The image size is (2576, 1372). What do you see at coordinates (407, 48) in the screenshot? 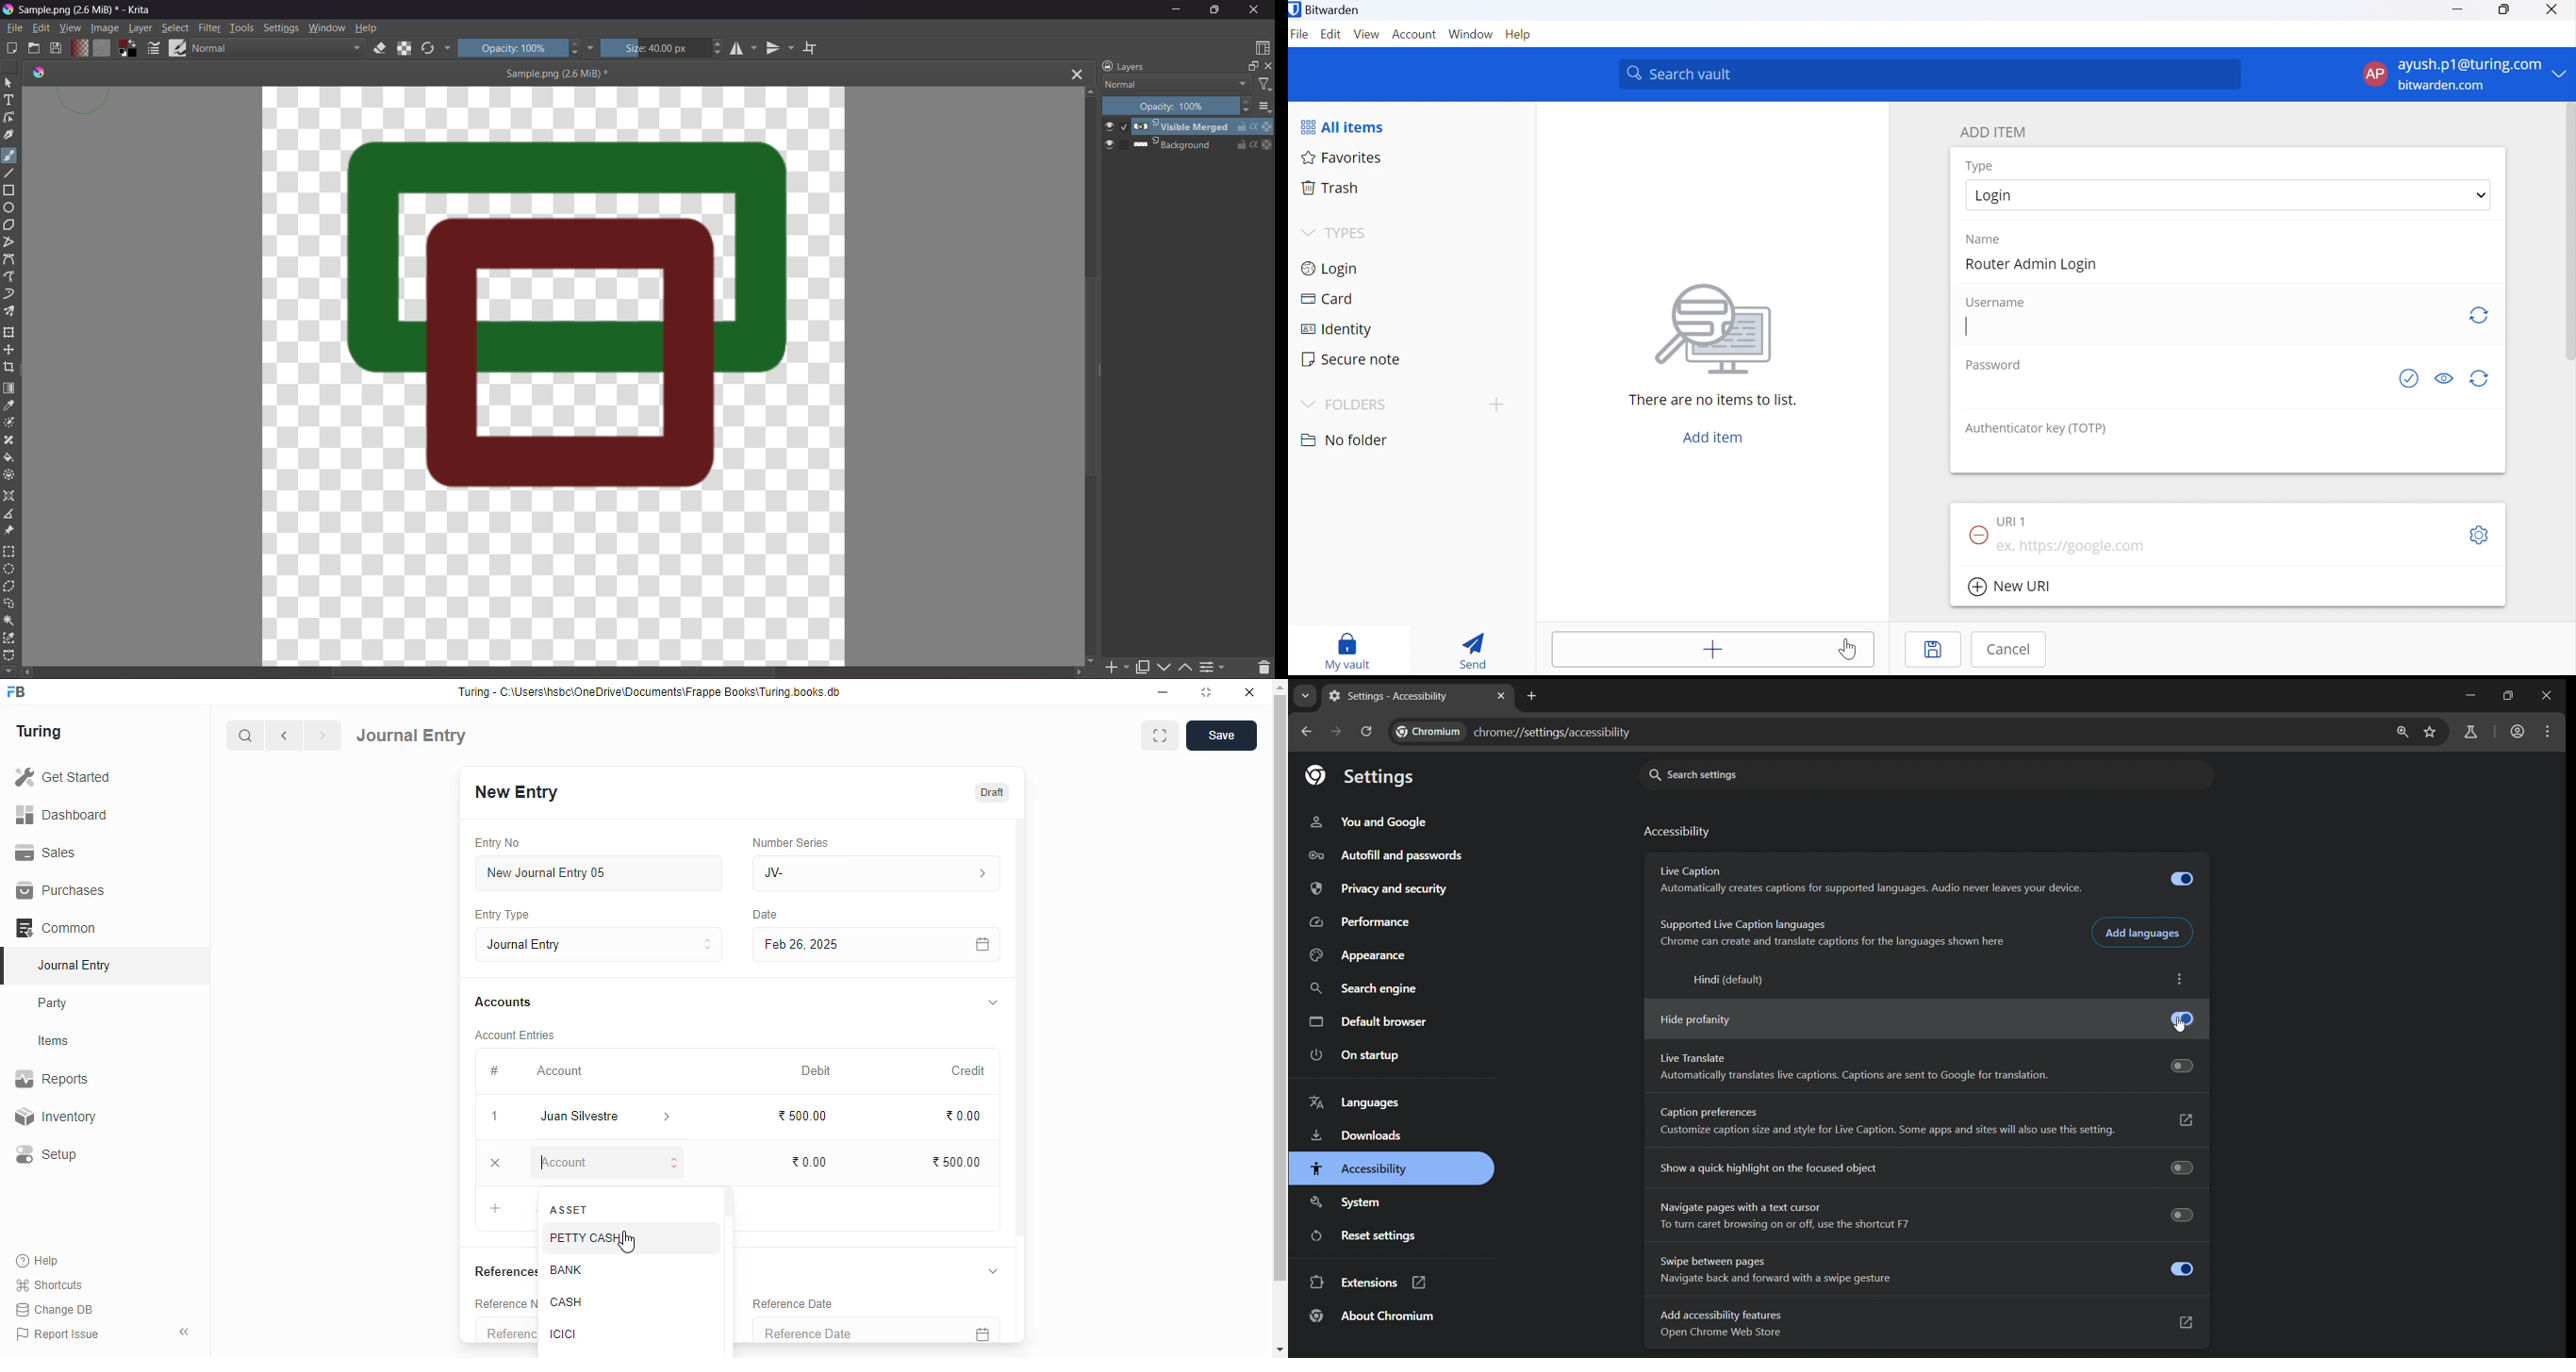
I see `Preset Alpha` at bounding box center [407, 48].